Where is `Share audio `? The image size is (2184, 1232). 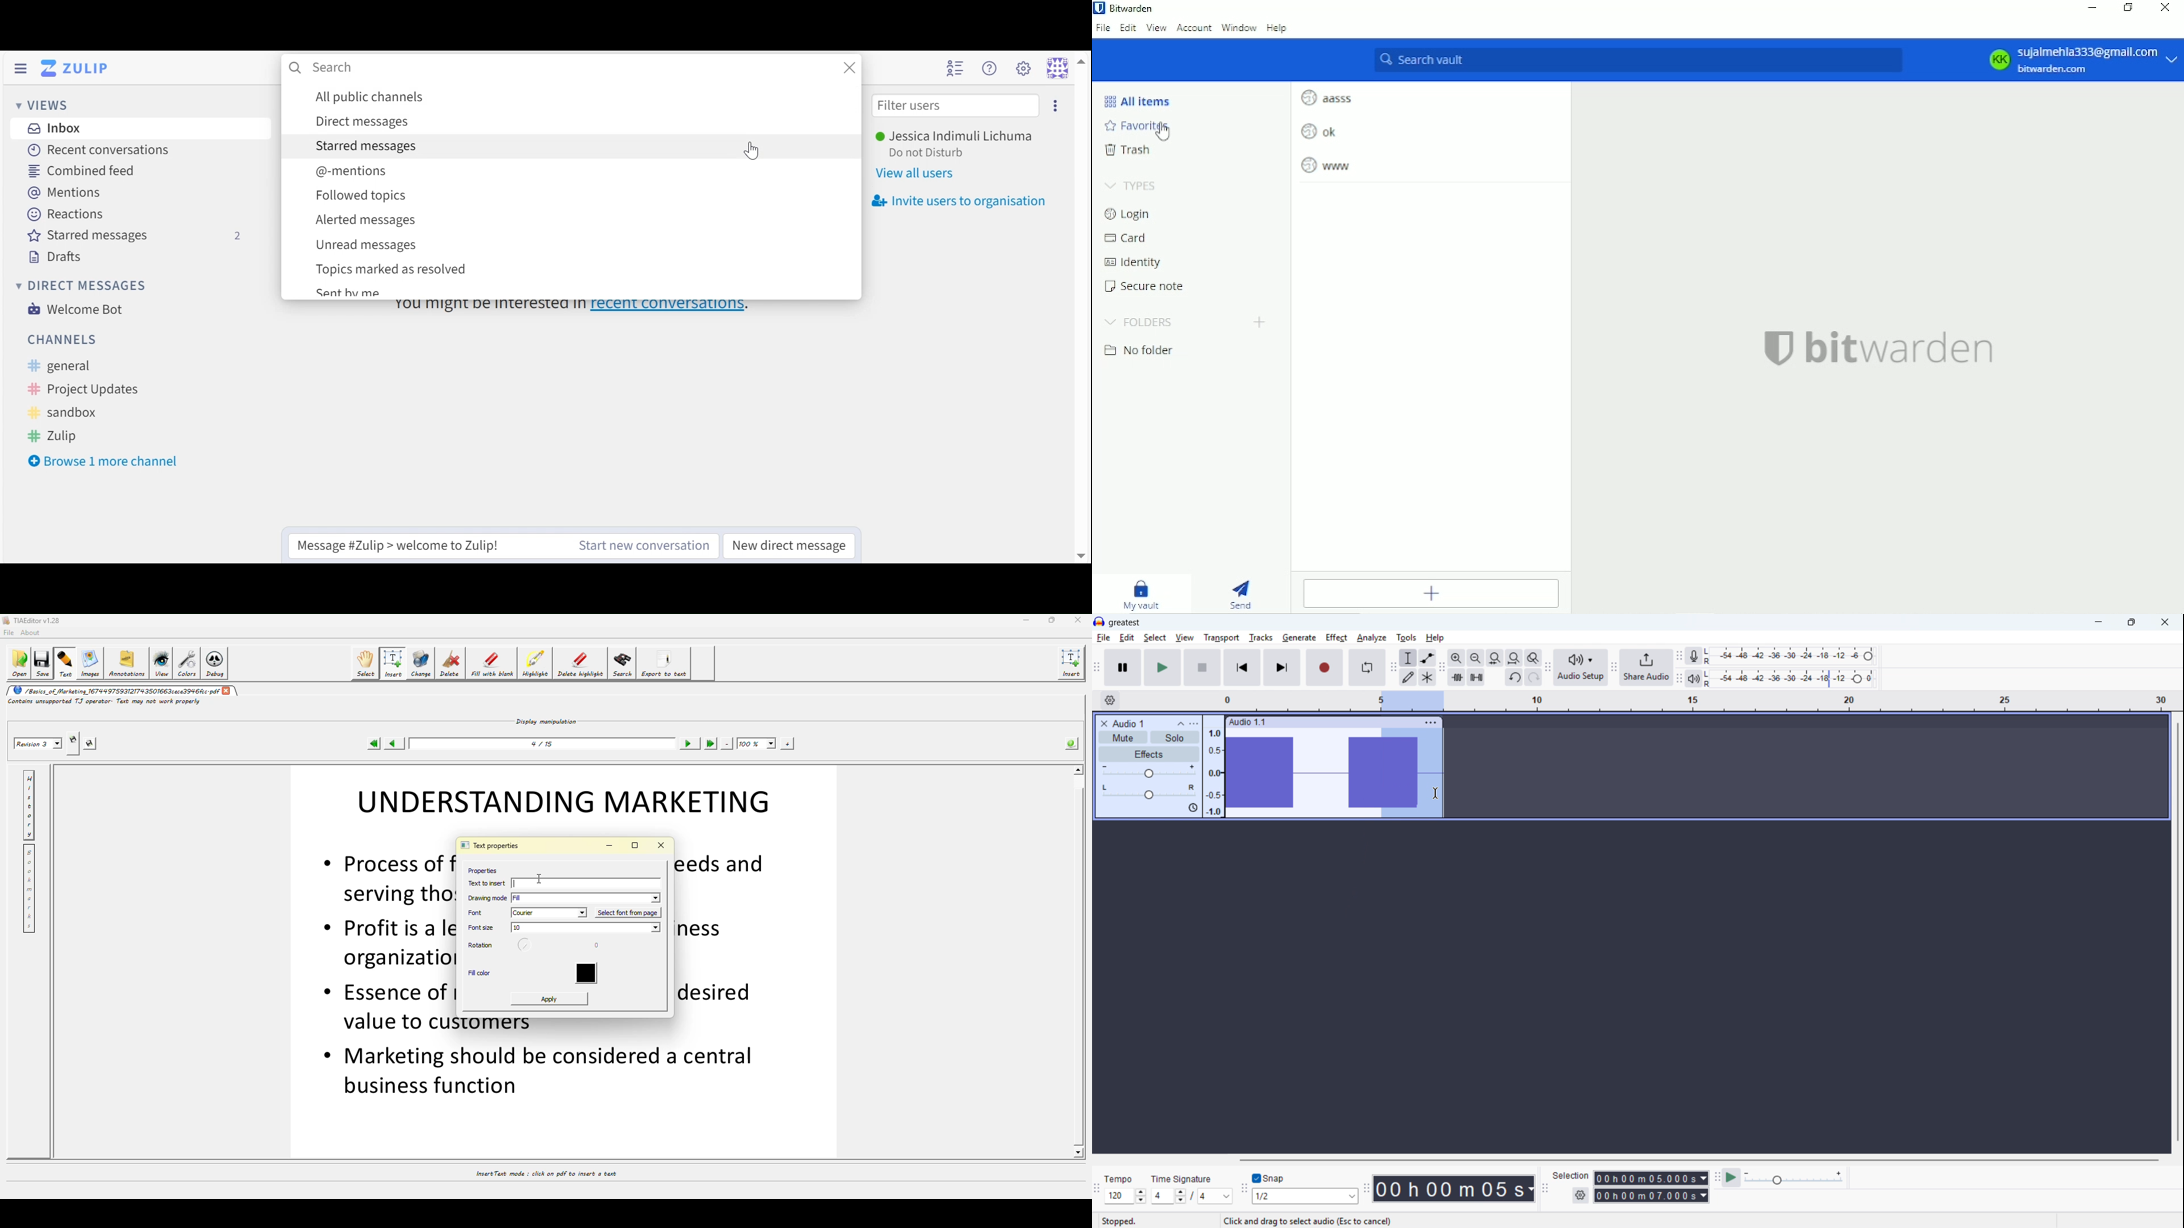
Share audio  is located at coordinates (1646, 667).